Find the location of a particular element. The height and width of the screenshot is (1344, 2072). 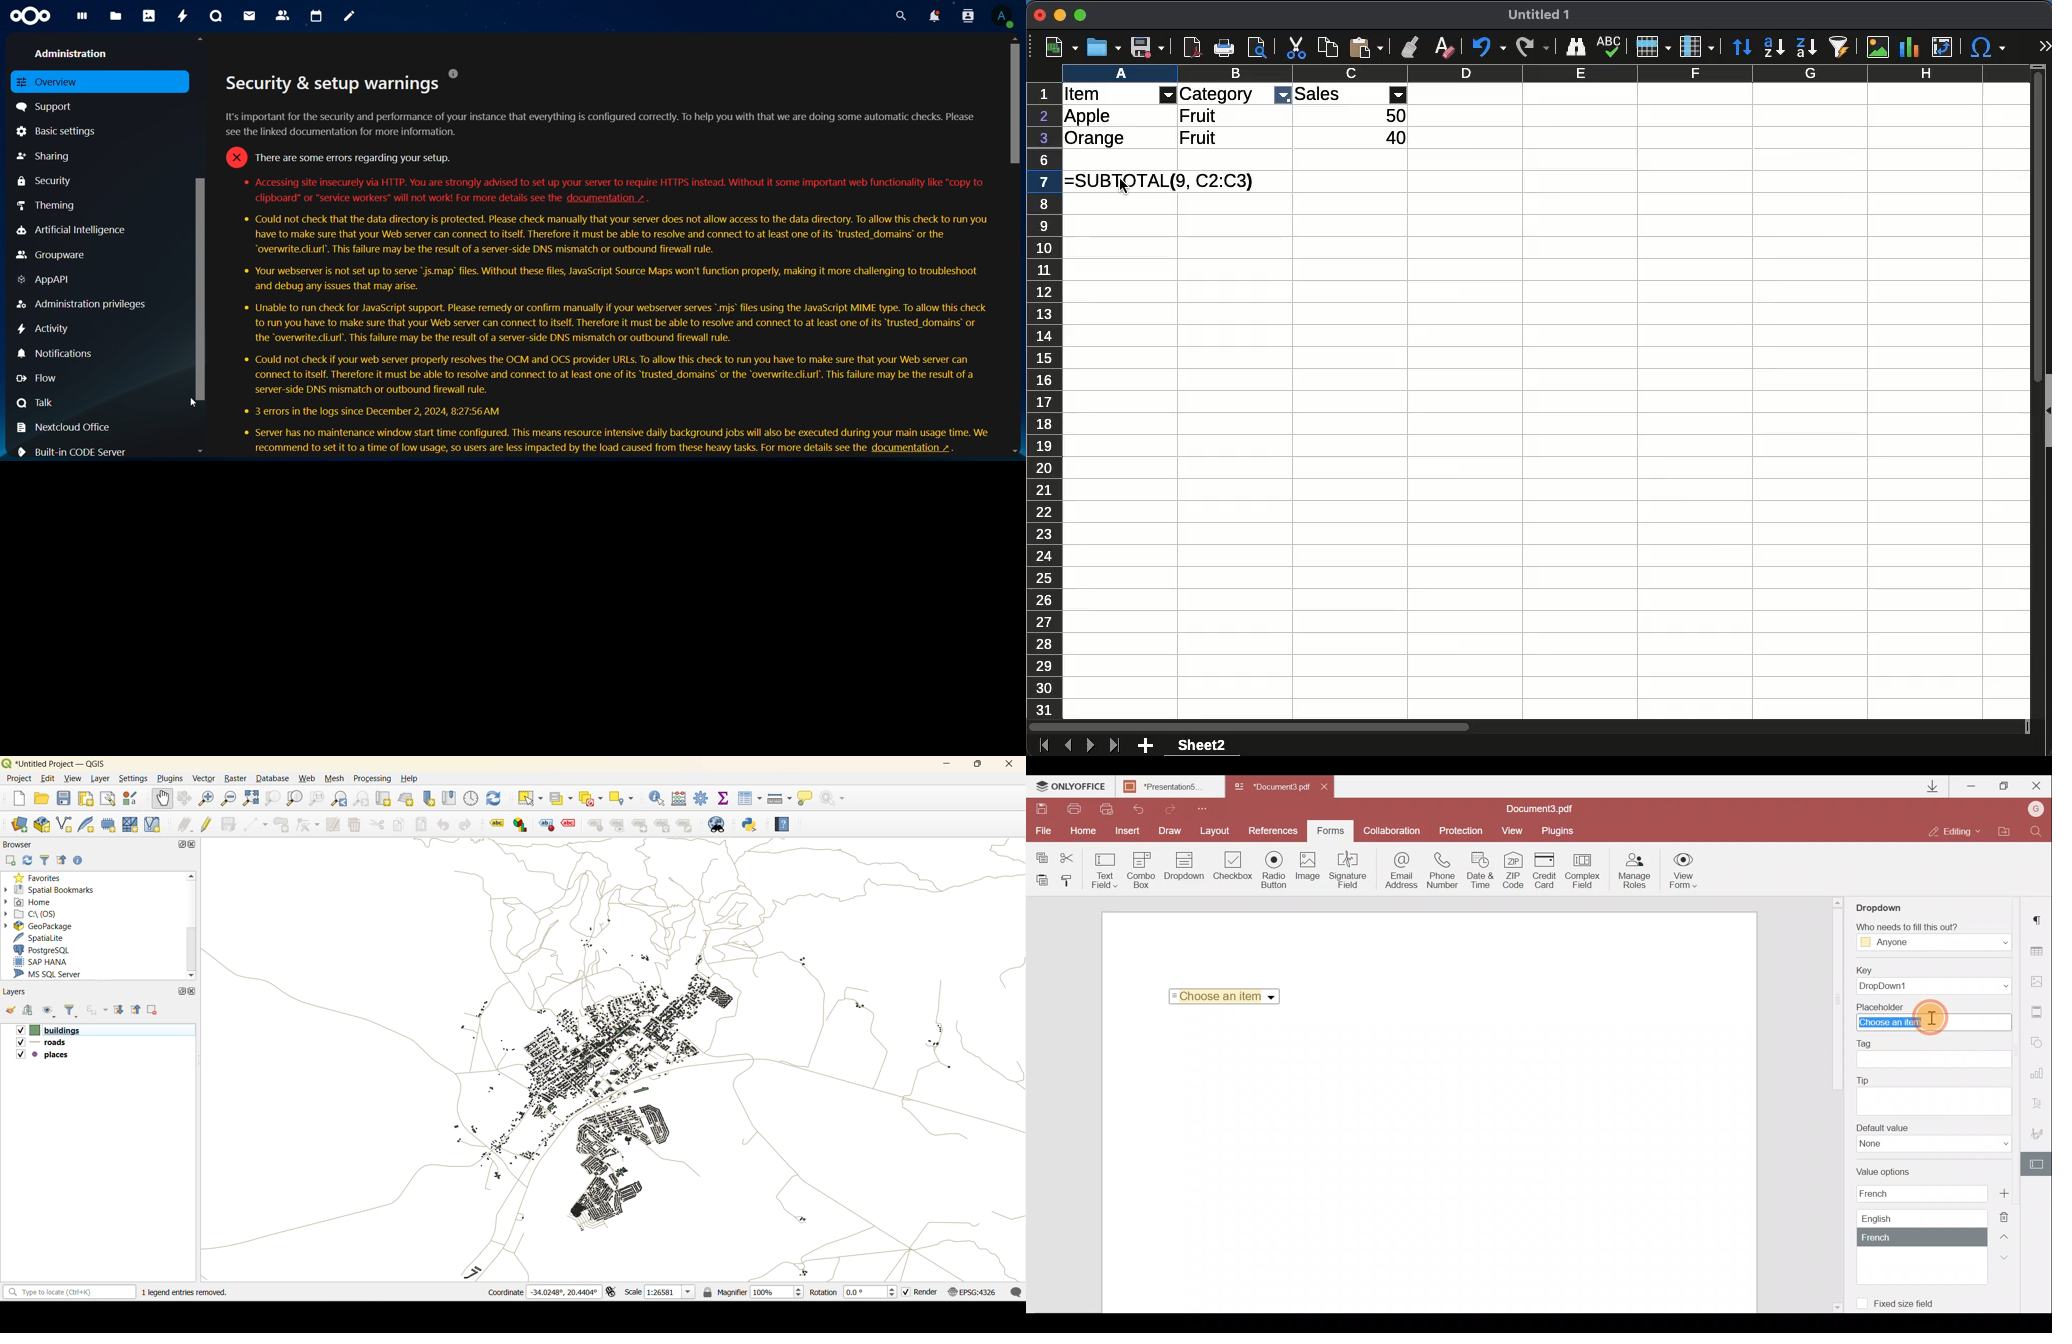

Down is located at coordinates (2008, 1257).